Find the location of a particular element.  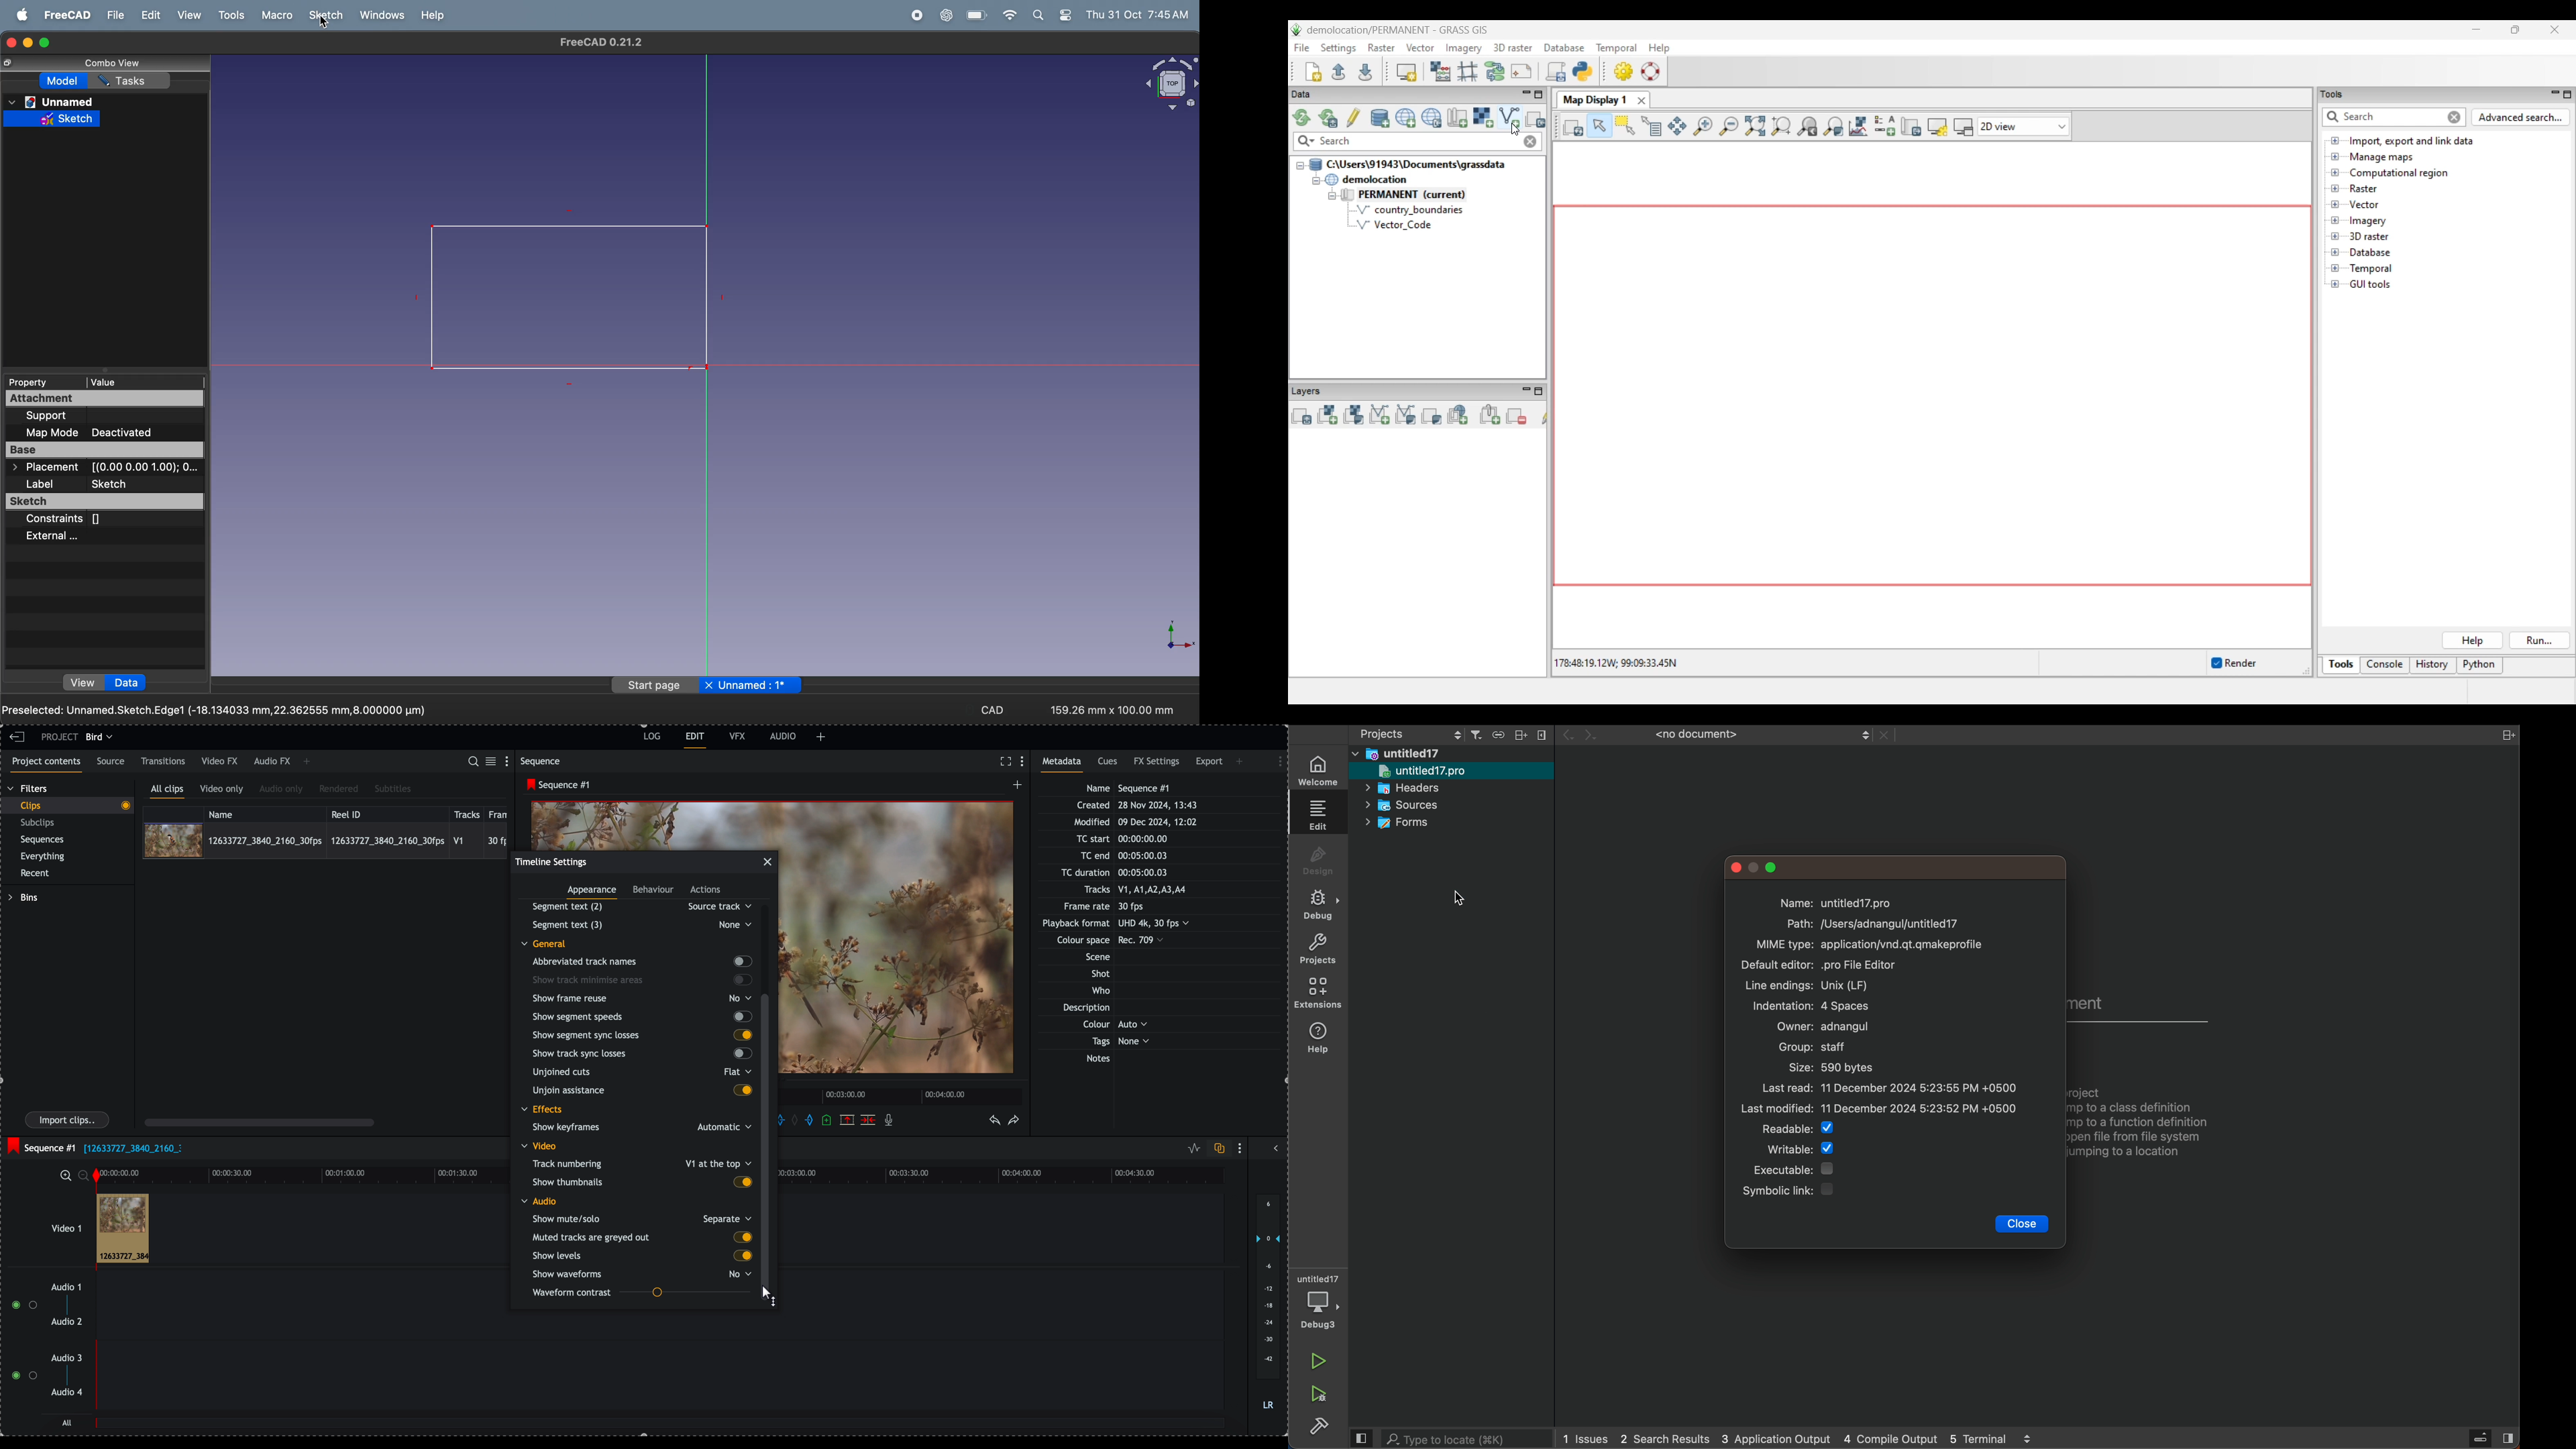

issues is located at coordinates (1586, 1437).